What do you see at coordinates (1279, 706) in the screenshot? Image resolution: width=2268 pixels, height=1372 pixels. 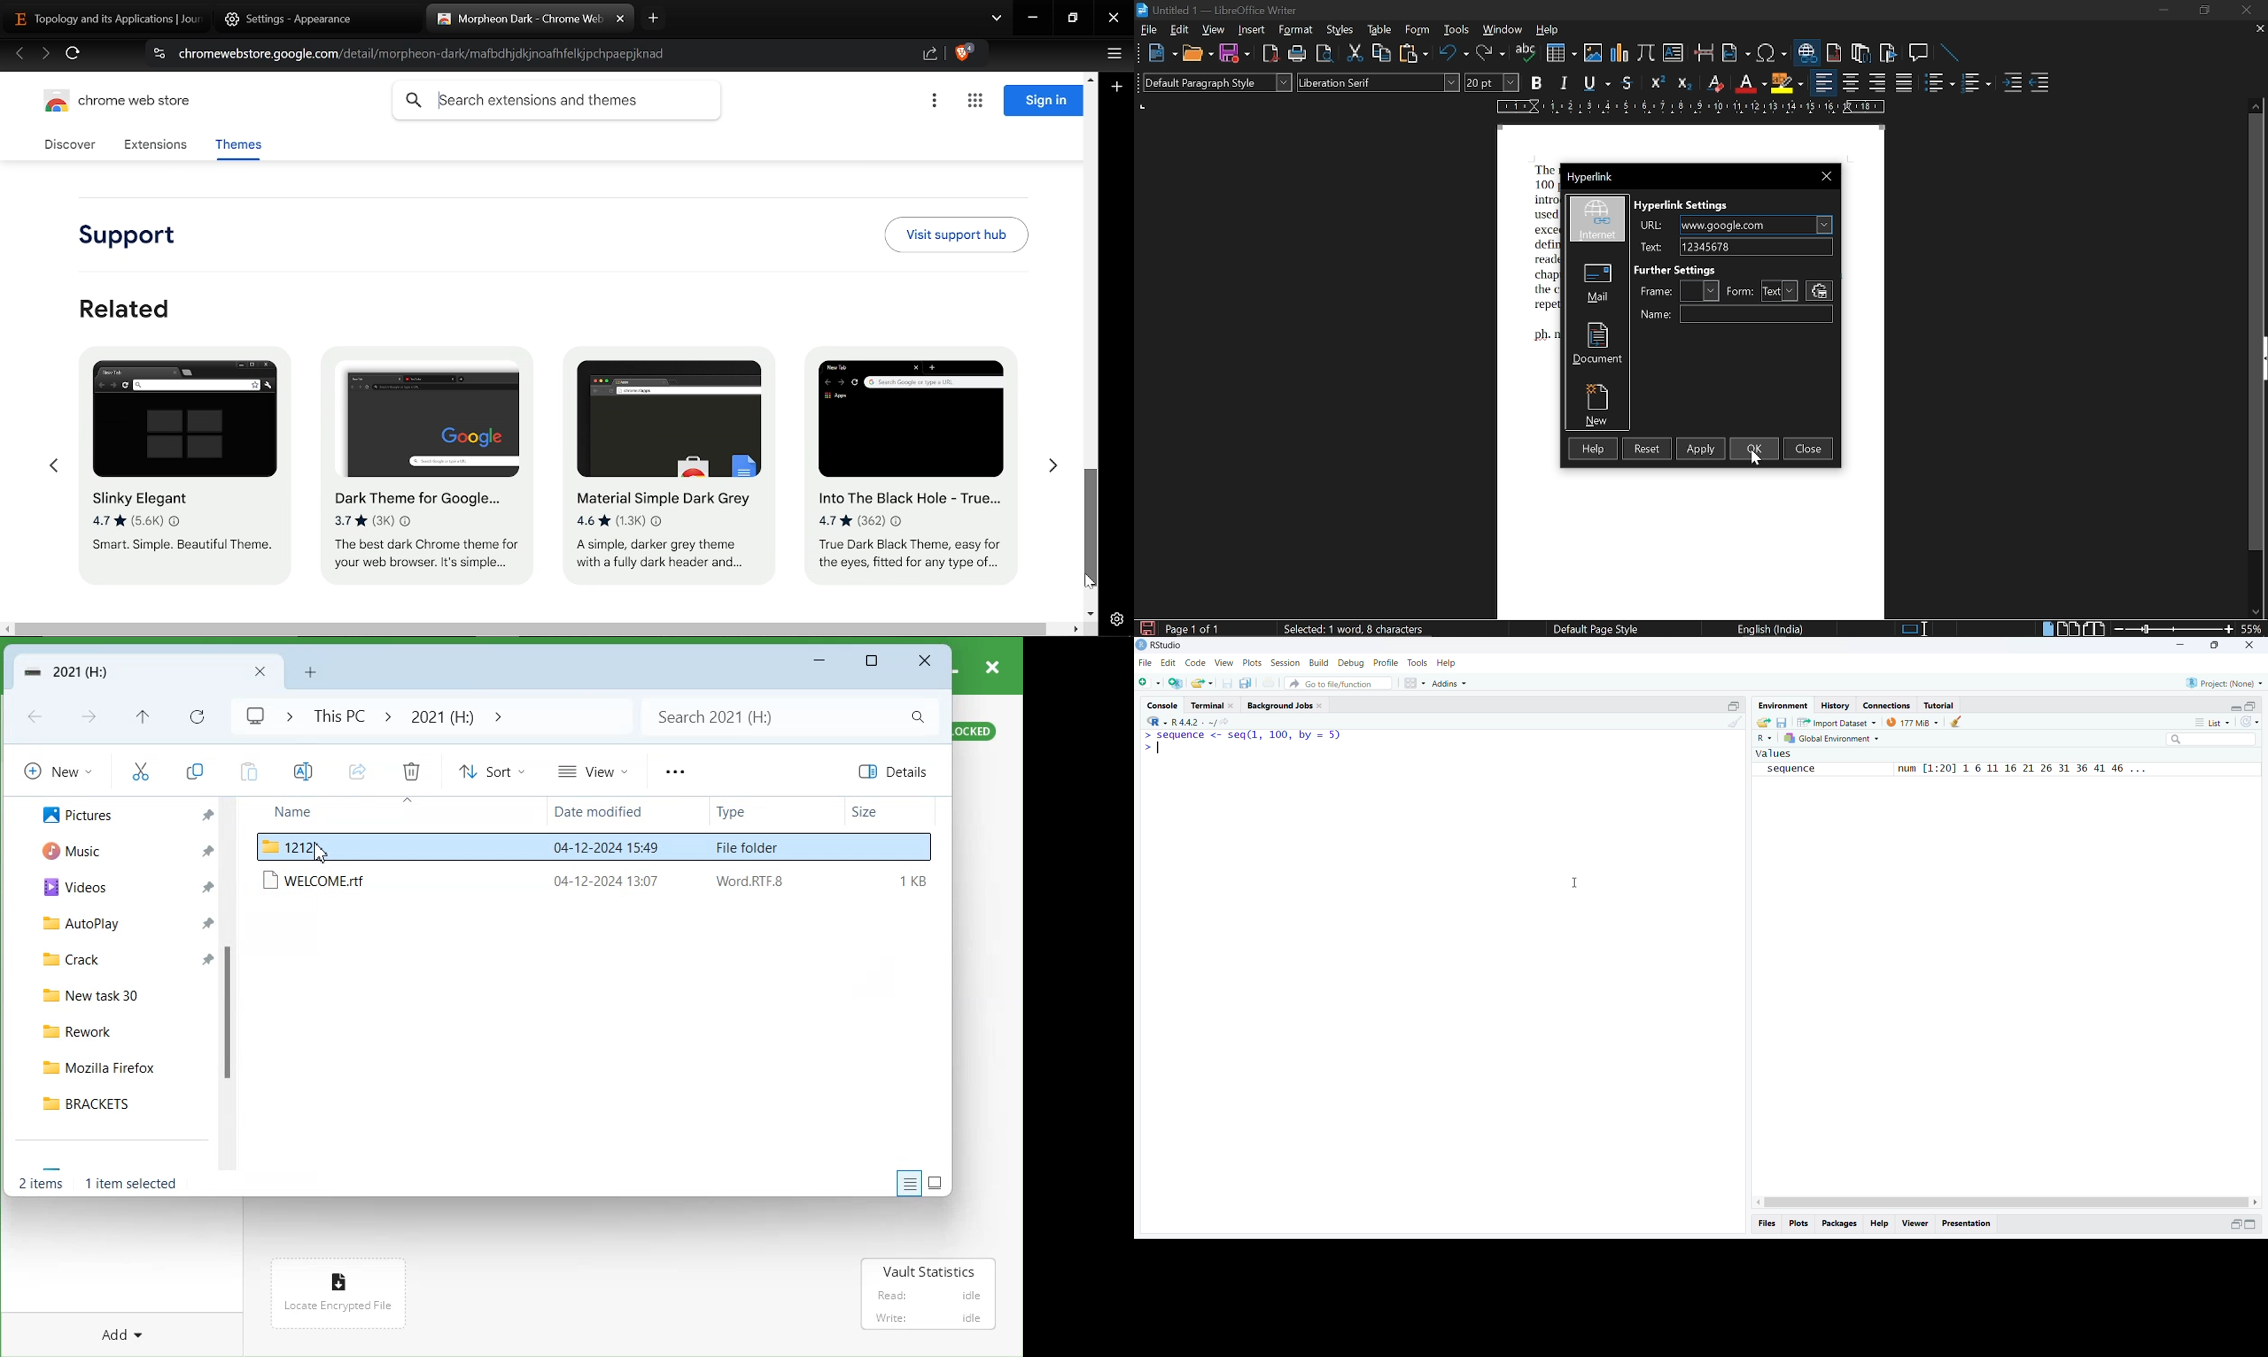 I see `background jobs` at bounding box center [1279, 706].